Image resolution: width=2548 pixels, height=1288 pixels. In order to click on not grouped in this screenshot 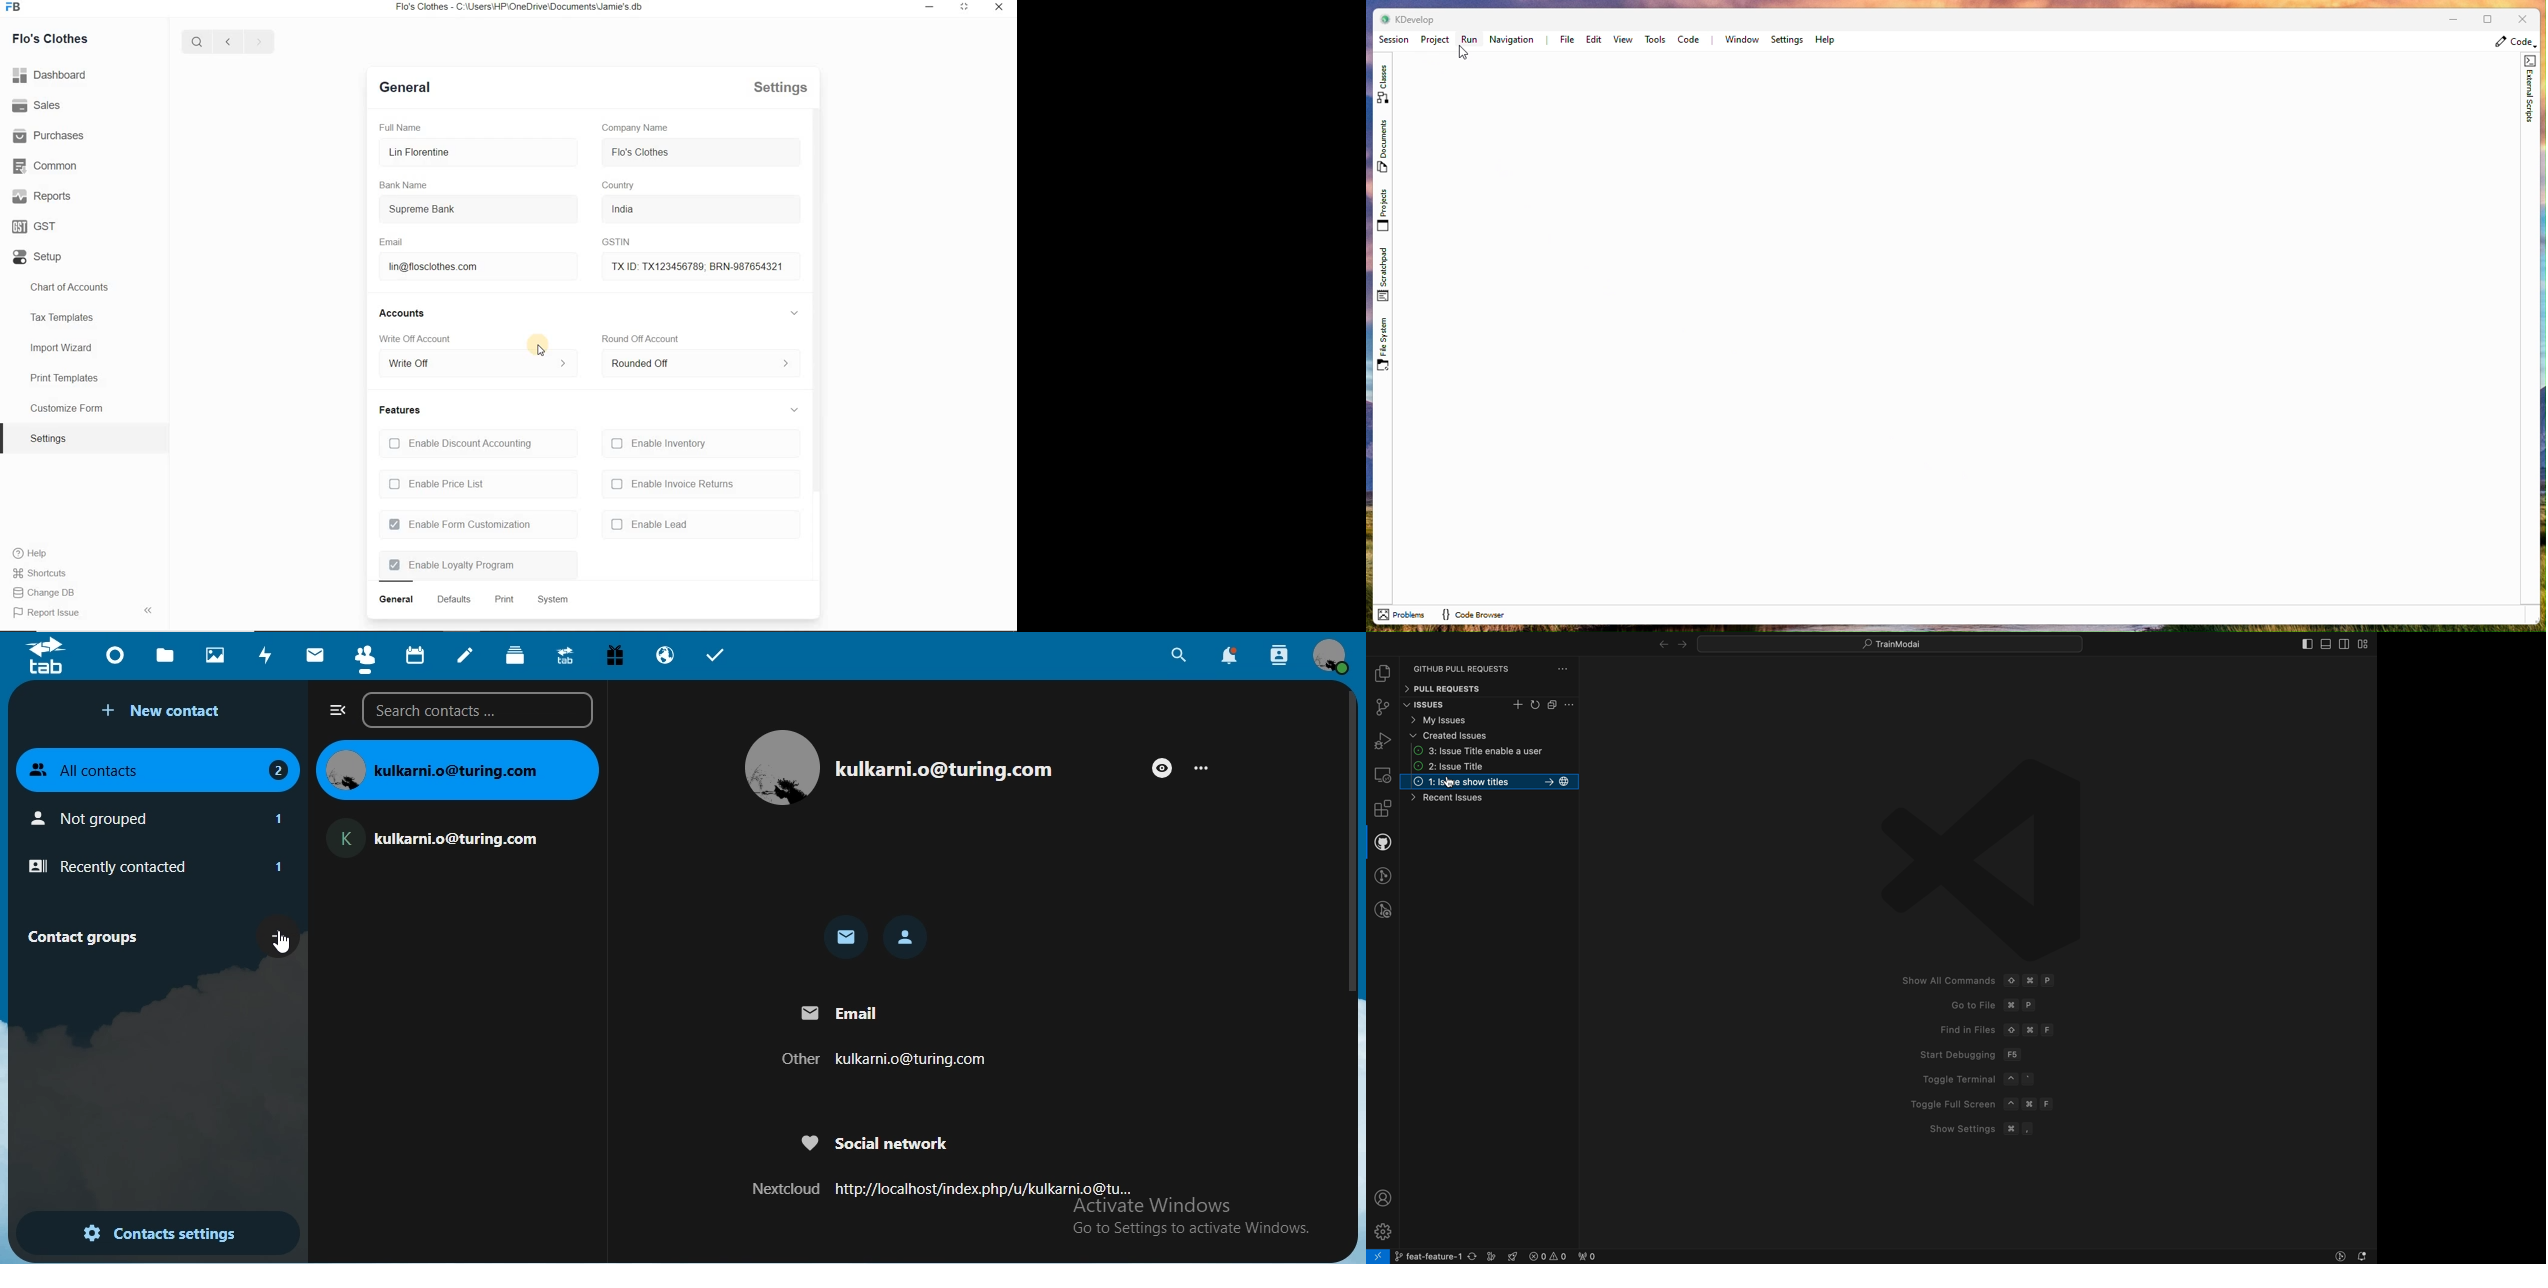, I will do `click(162, 818)`.